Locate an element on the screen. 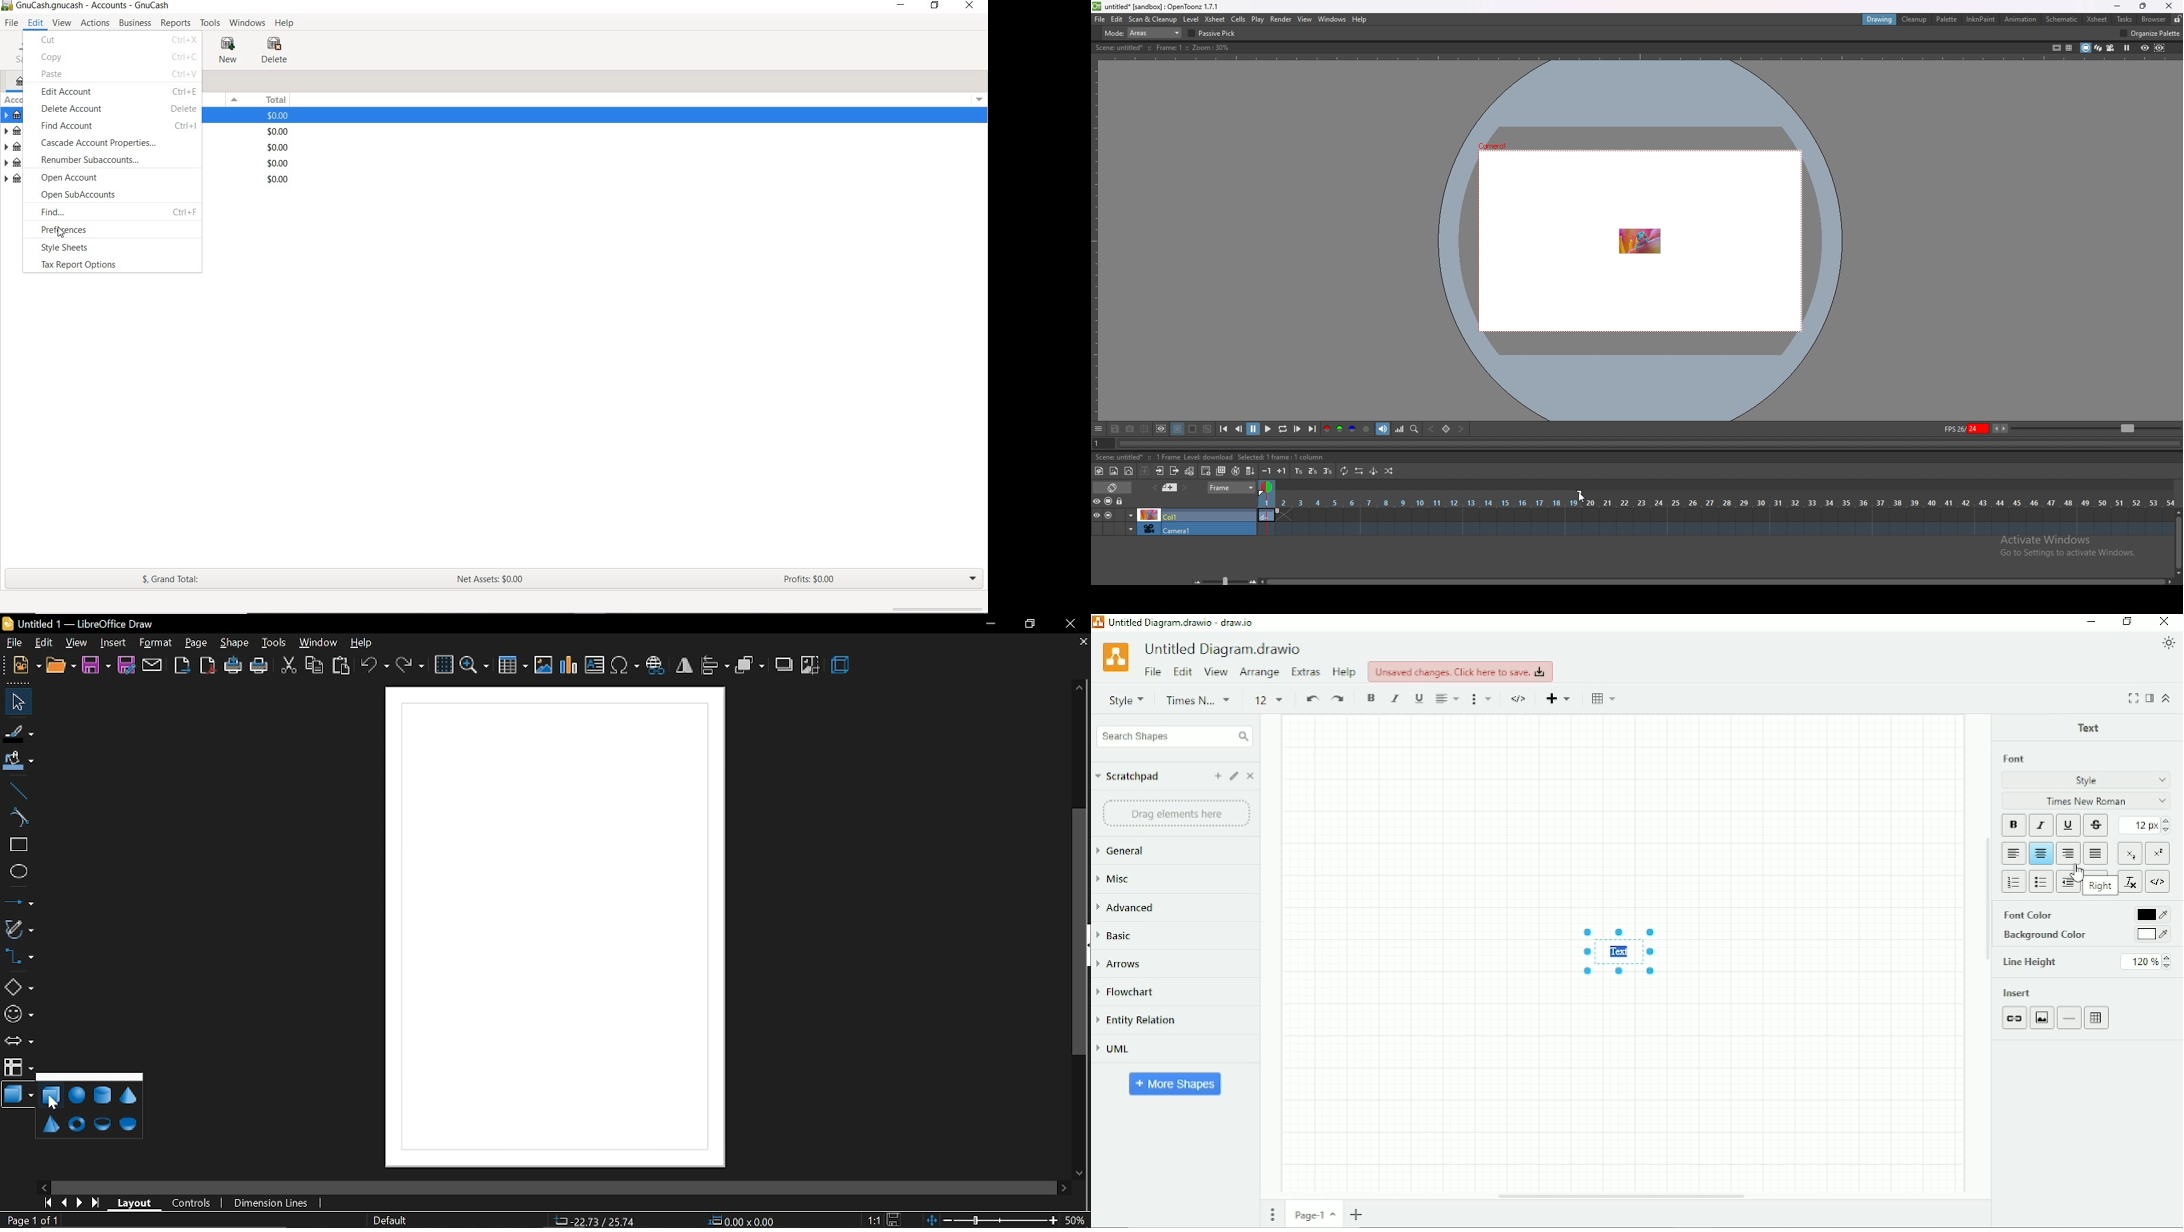 The image size is (2184, 1232). Font size is located at coordinates (2146, 826).